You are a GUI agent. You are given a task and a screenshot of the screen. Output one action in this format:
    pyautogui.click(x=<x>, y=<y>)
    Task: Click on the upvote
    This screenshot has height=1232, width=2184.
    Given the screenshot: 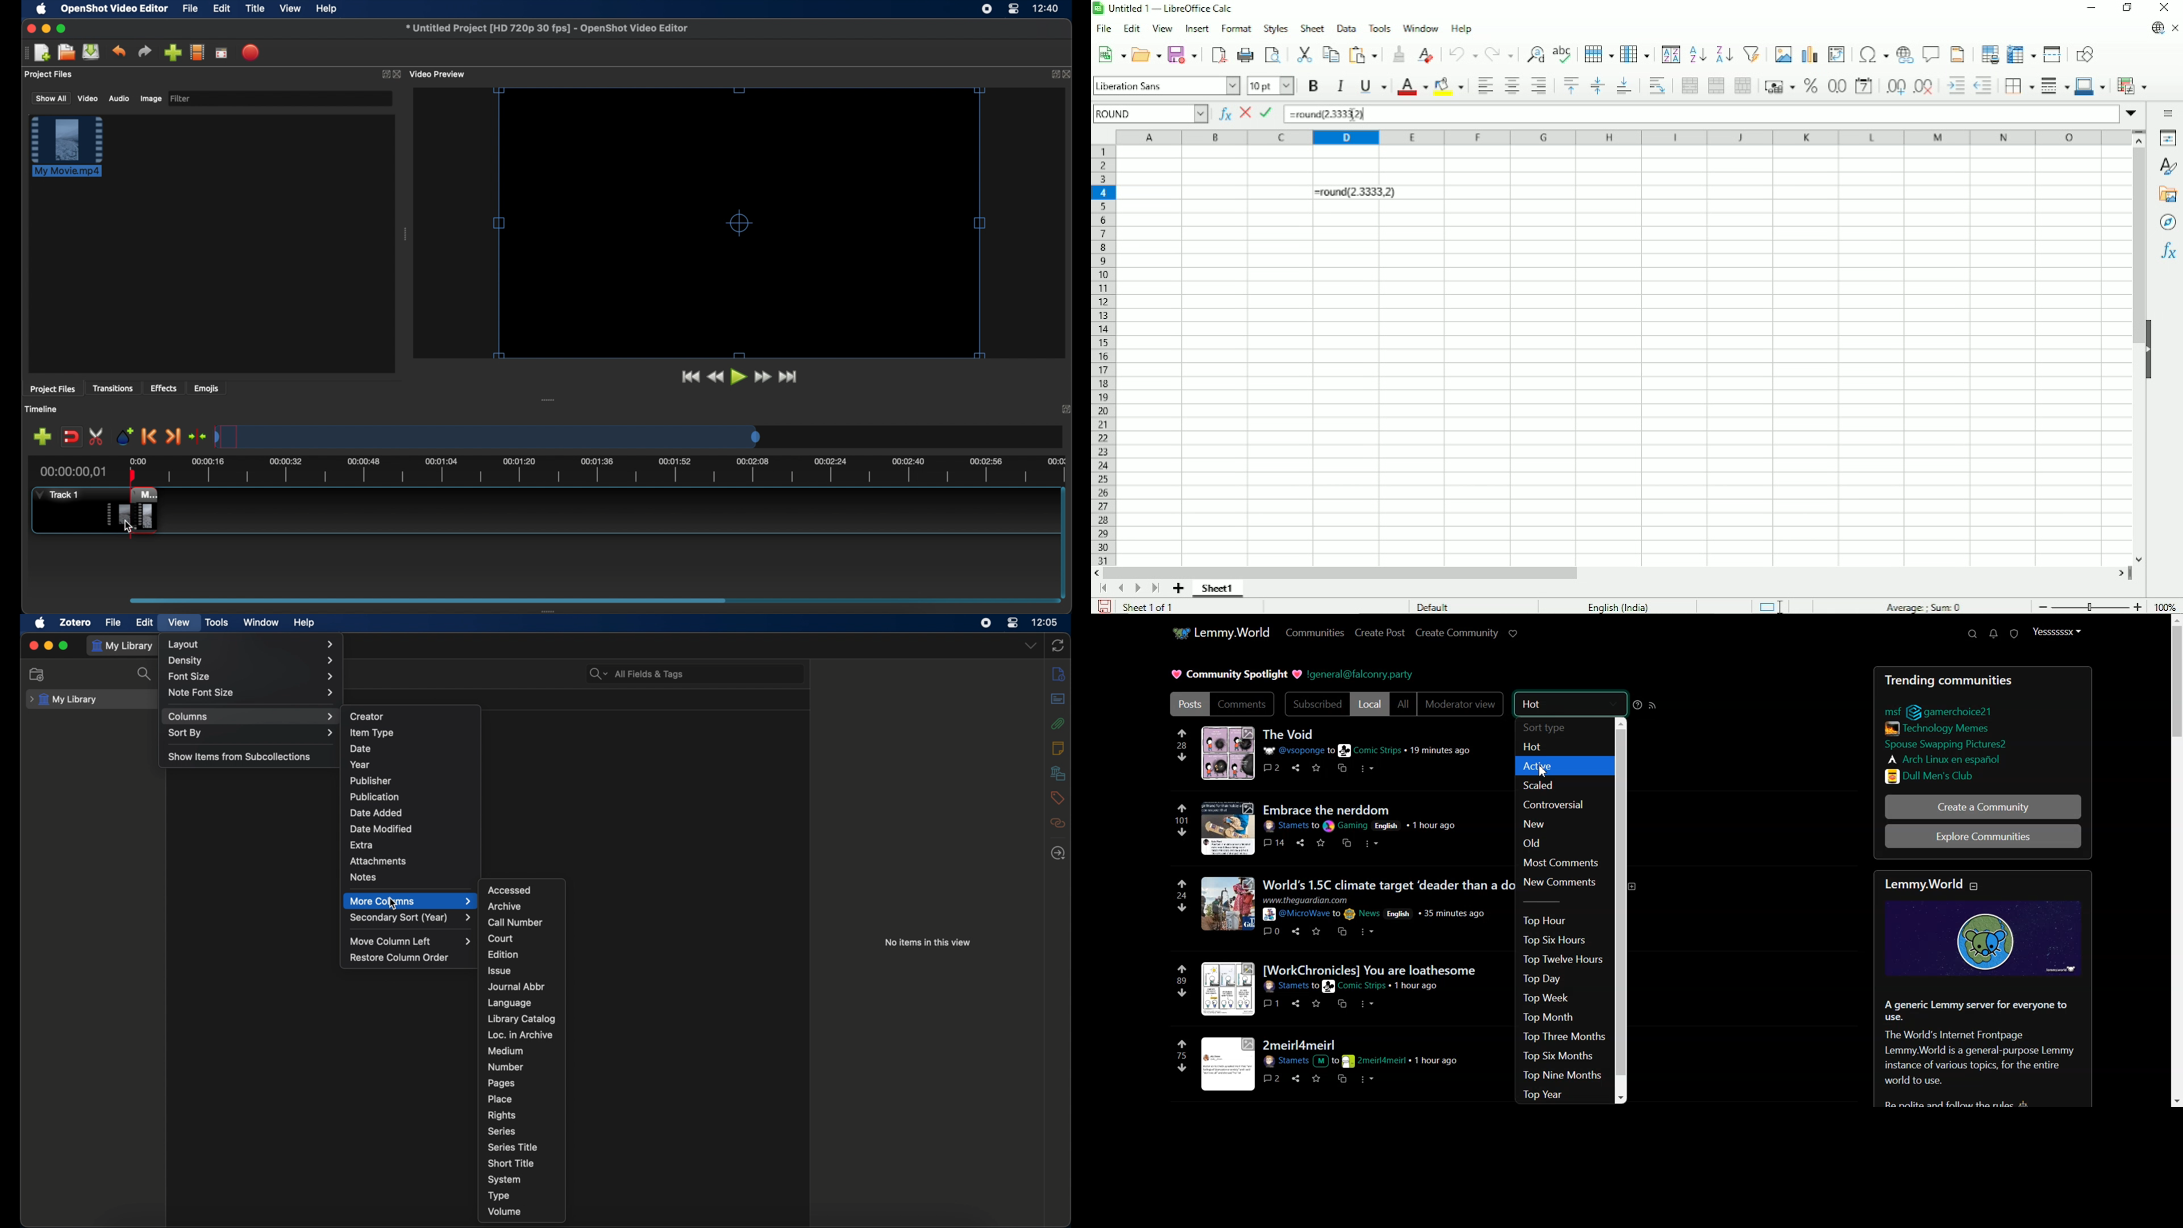 What is the action you would take?
    pyautogui.click(x=1182, y=970)
    